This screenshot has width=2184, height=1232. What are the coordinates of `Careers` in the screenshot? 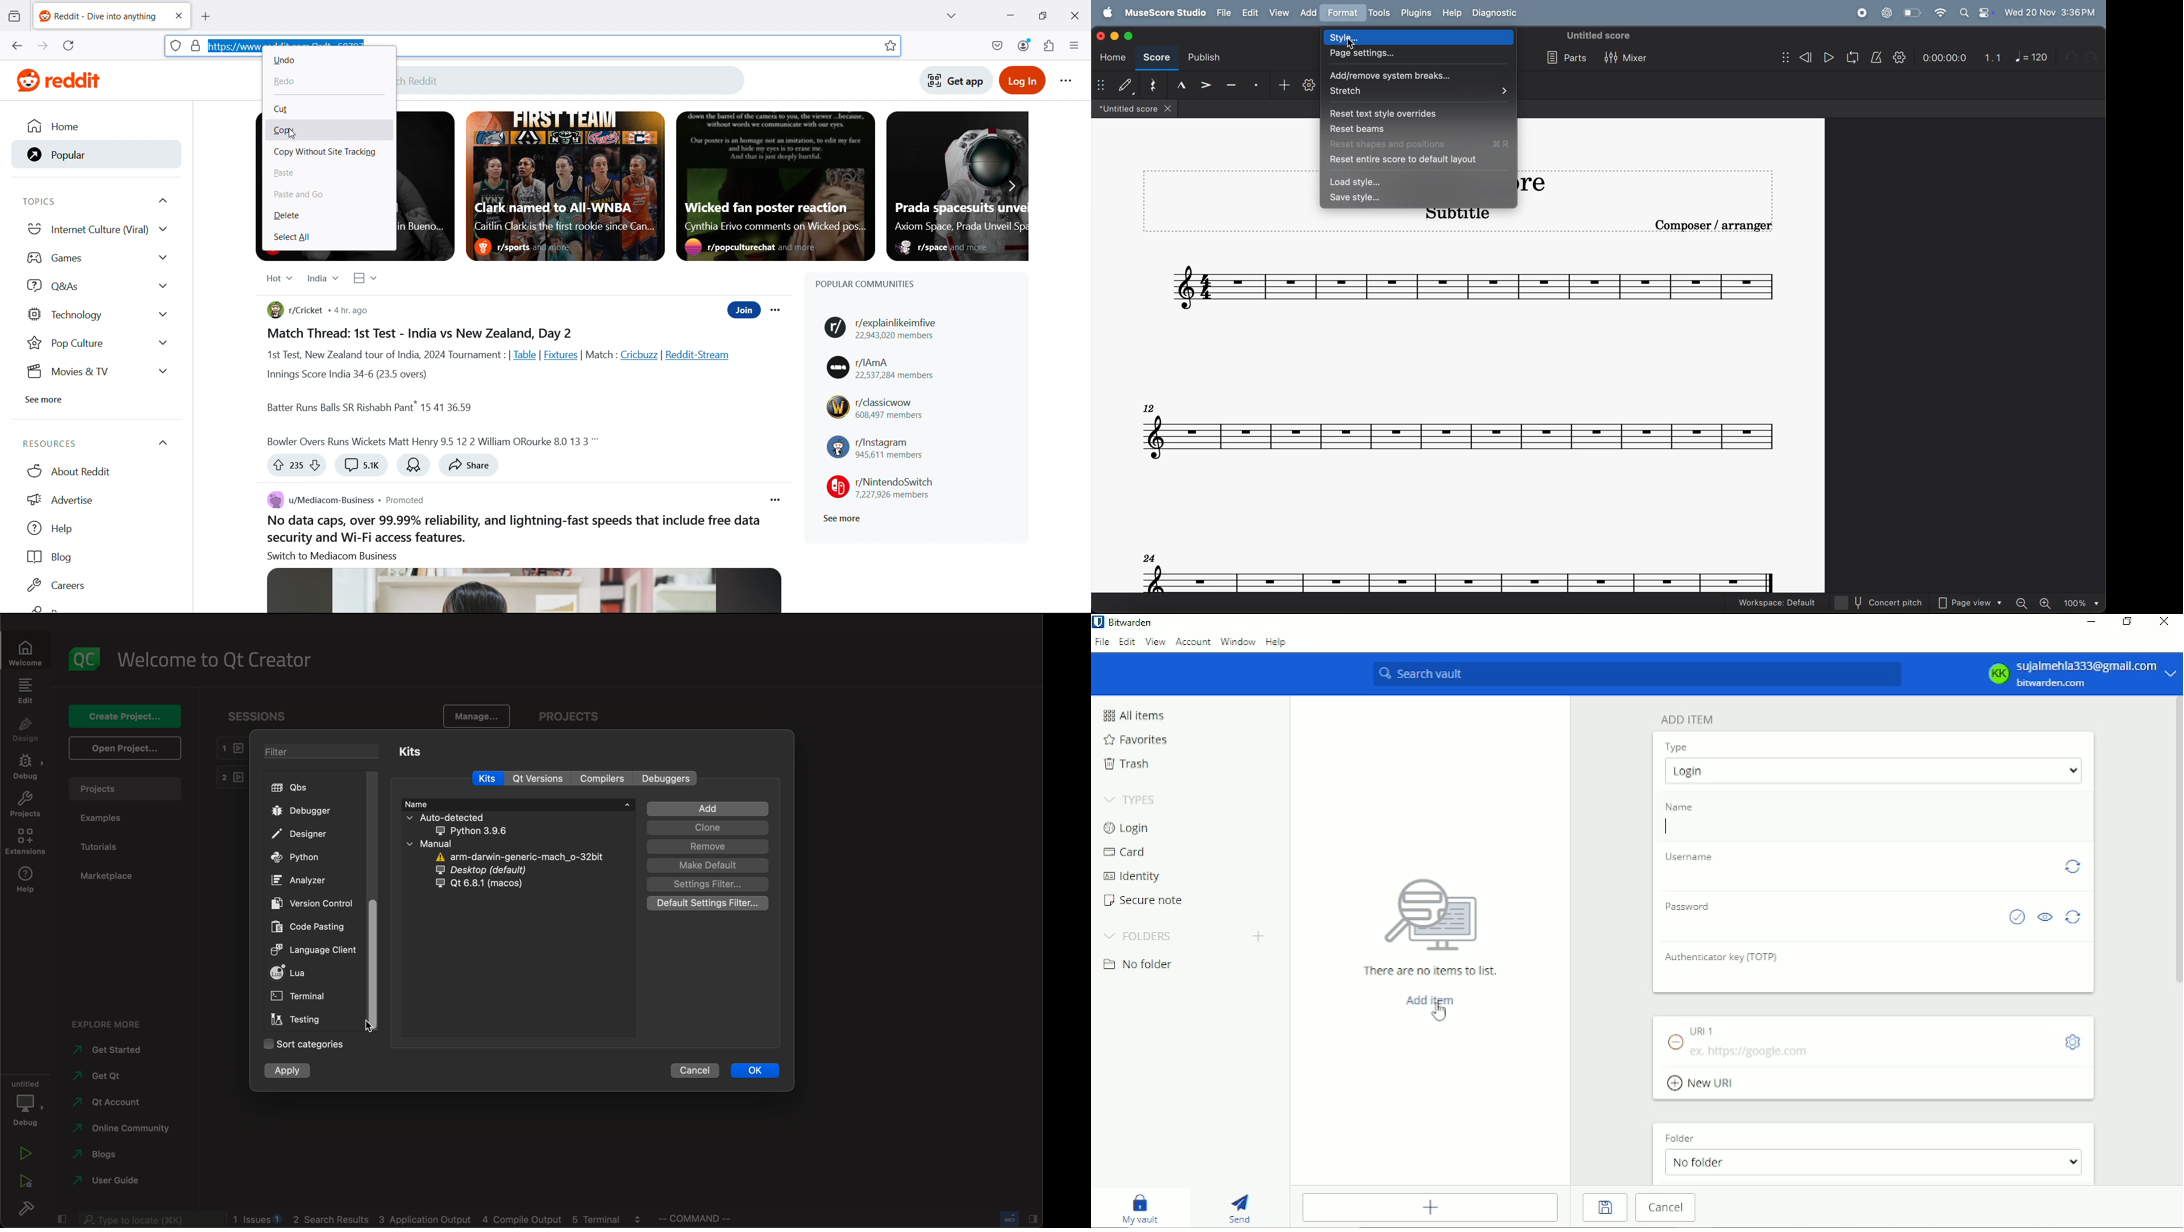 It's located at (94, 586).